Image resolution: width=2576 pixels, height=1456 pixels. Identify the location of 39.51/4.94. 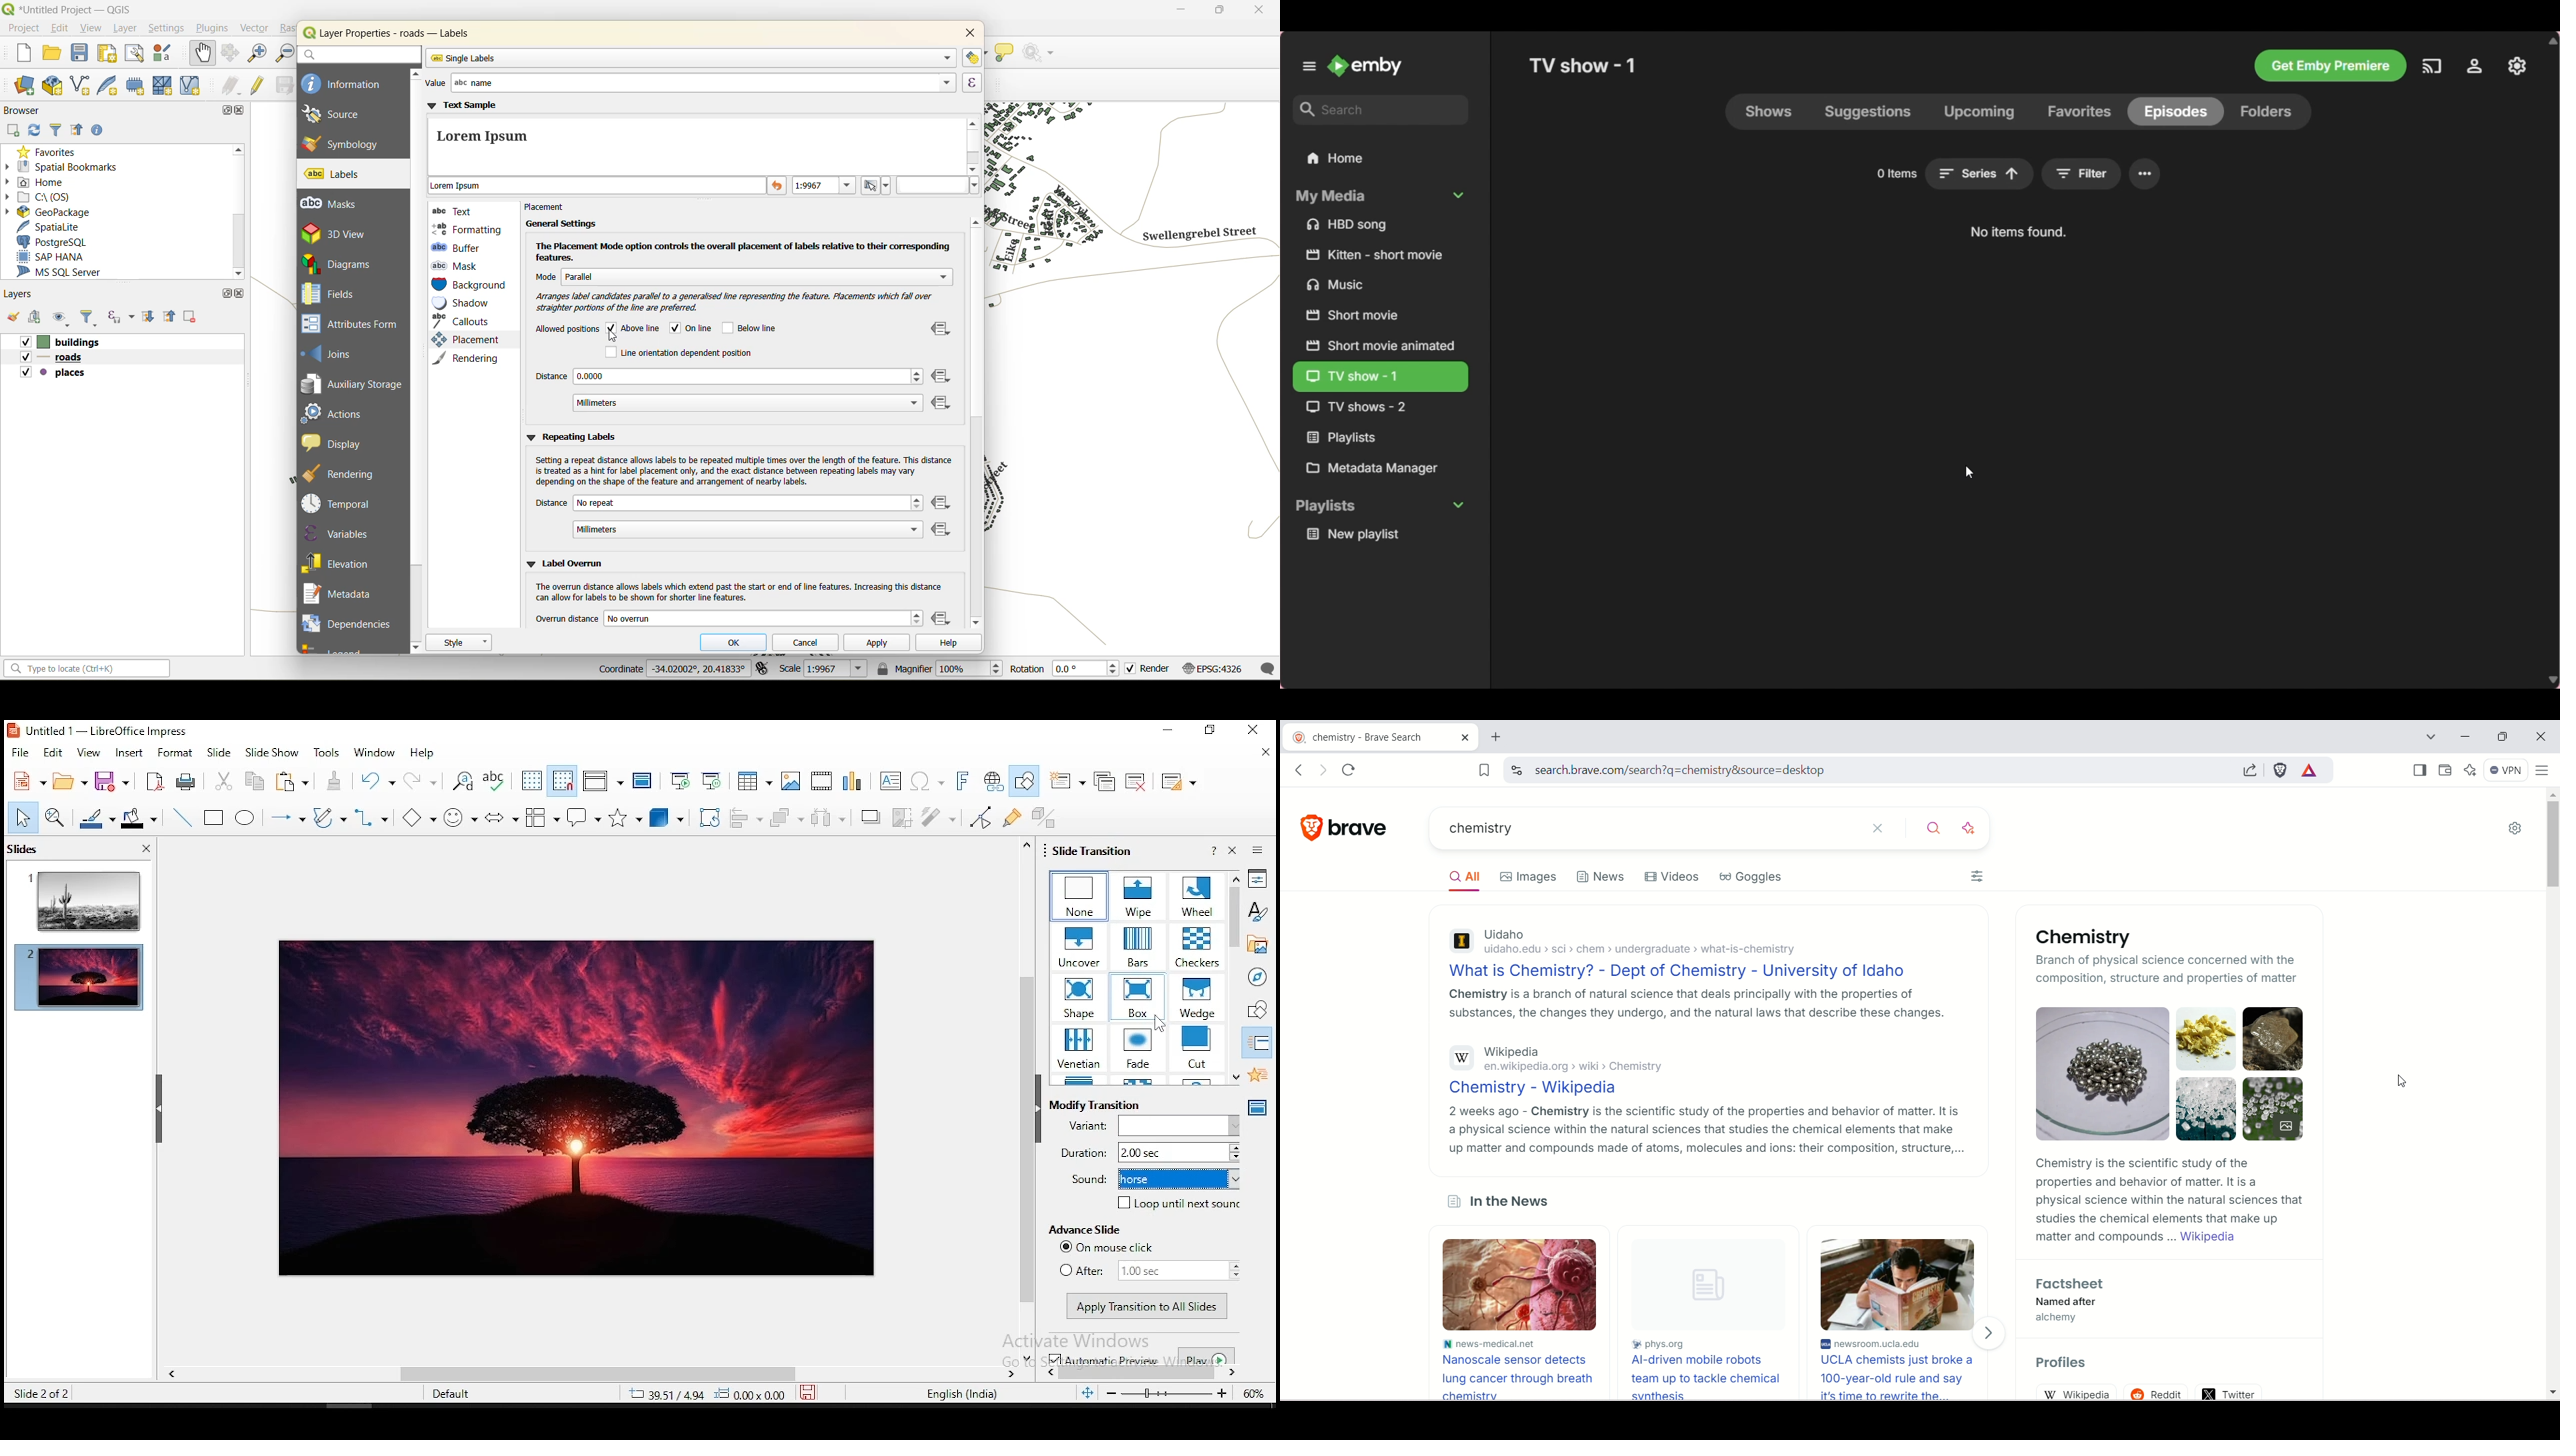
(671, 1396).